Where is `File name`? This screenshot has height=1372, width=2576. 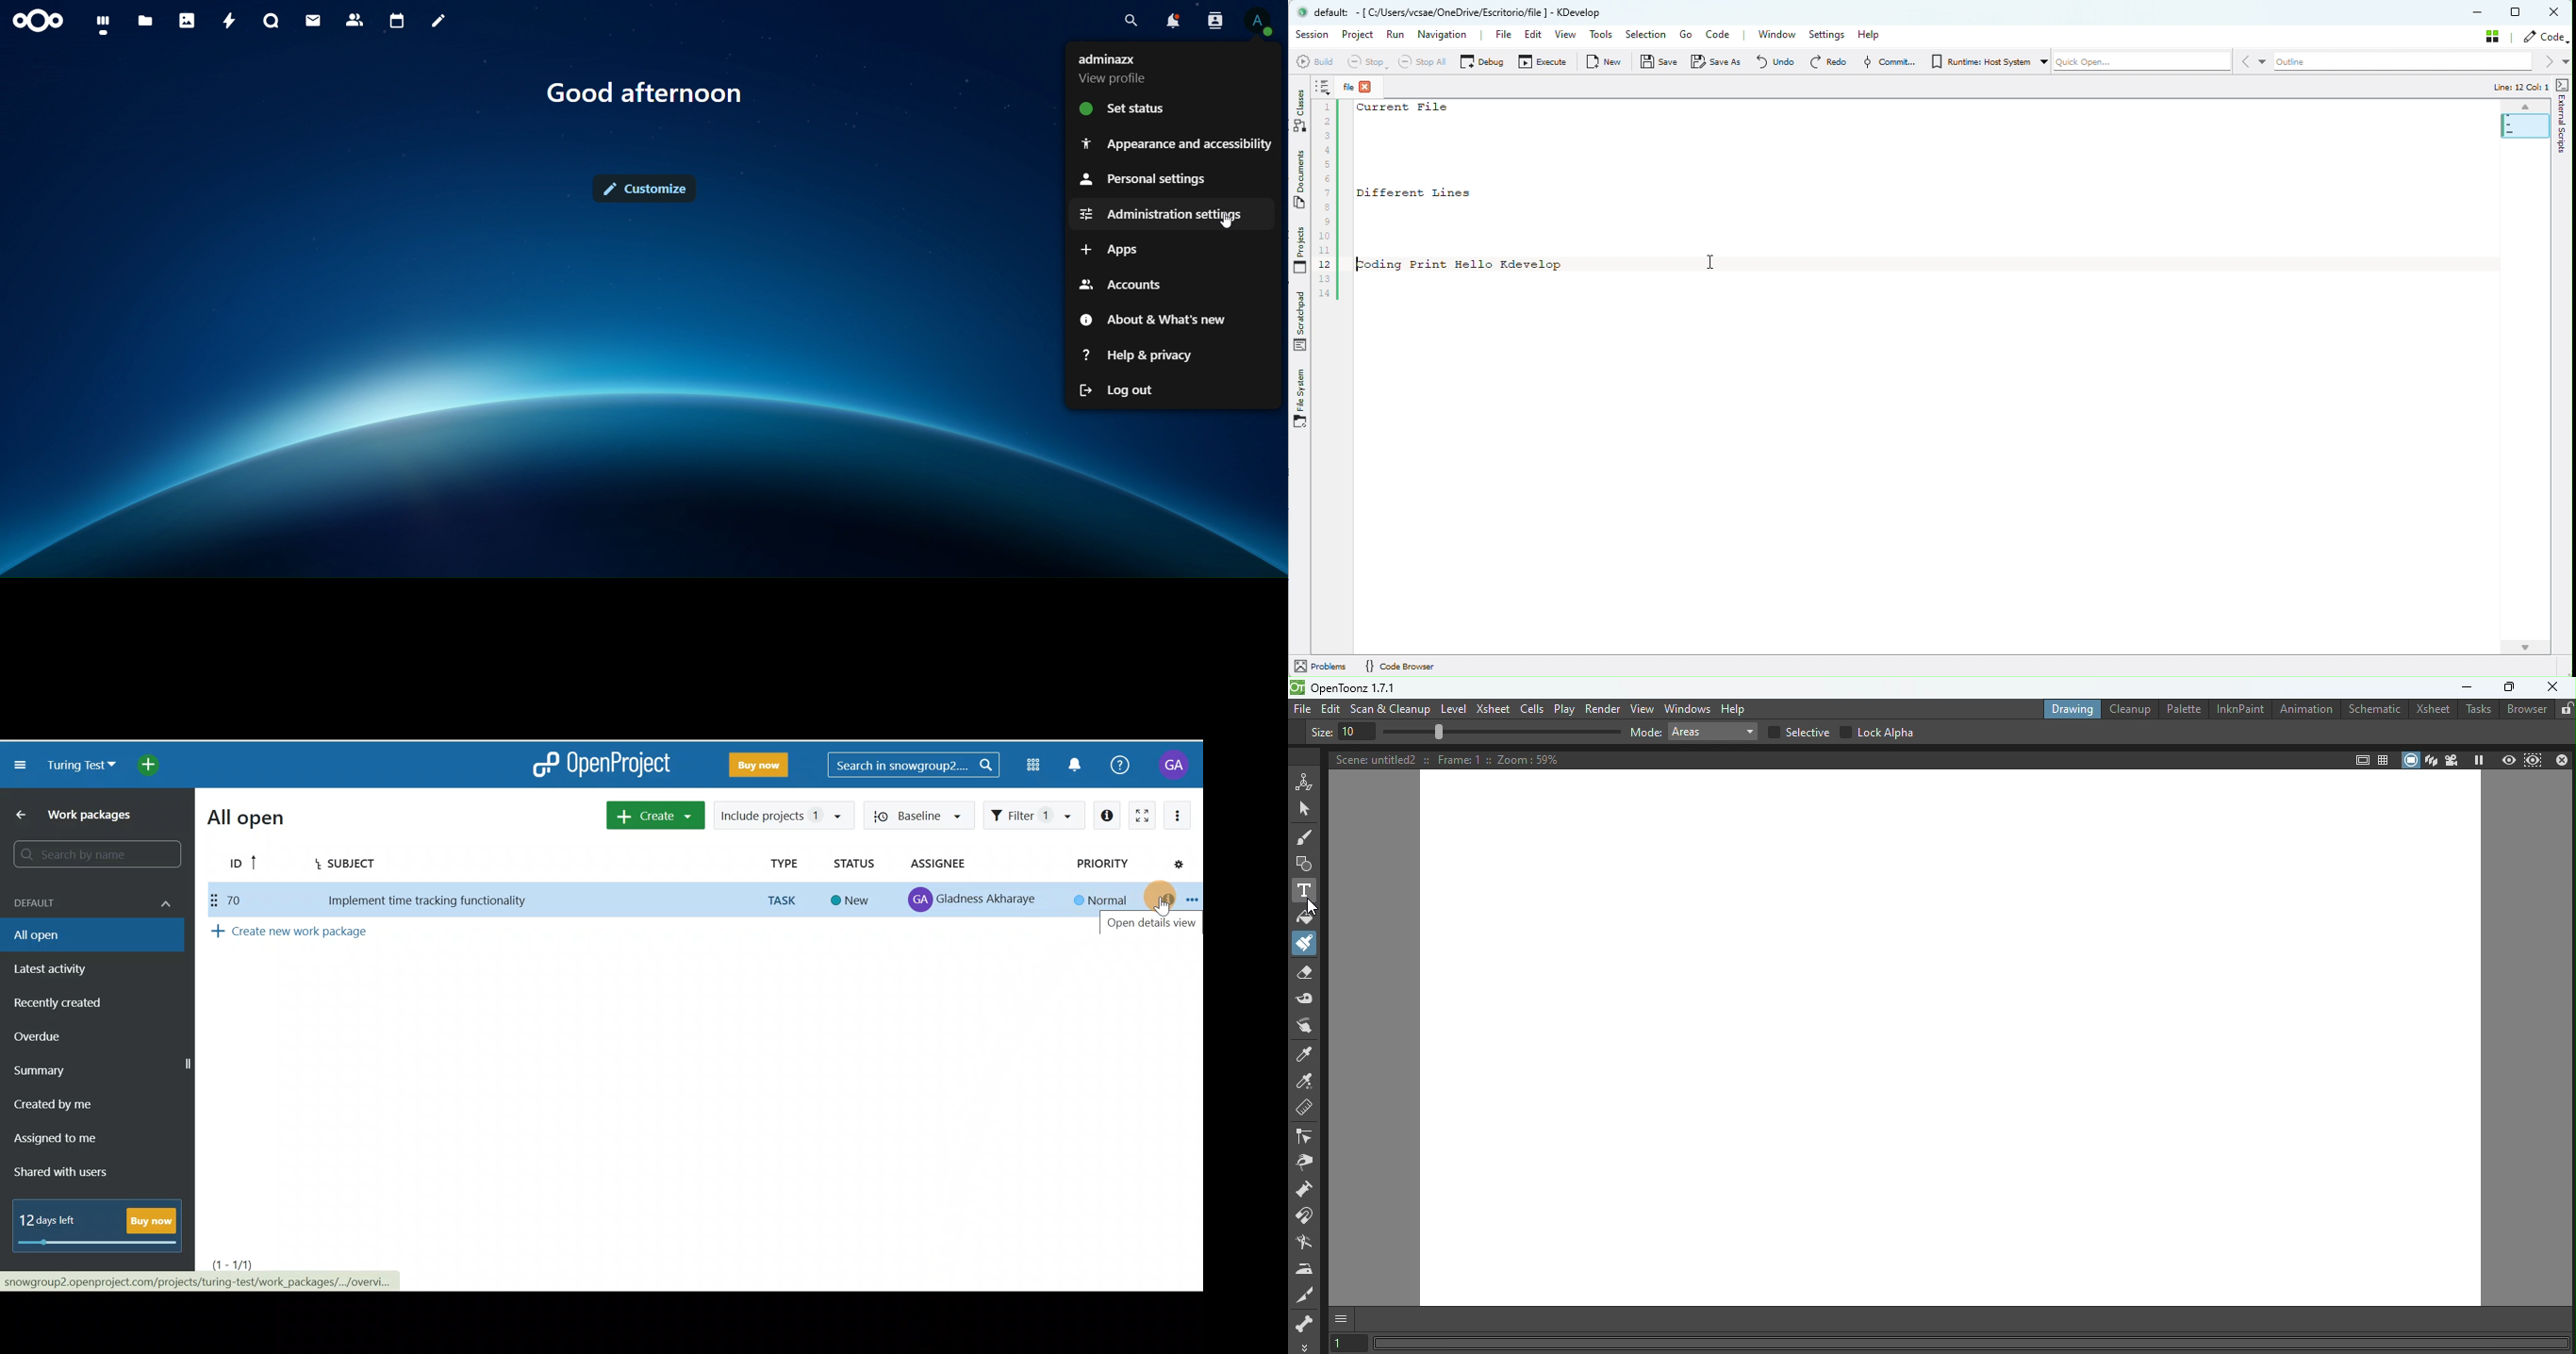 File name is located at coordinates (1367, 687).